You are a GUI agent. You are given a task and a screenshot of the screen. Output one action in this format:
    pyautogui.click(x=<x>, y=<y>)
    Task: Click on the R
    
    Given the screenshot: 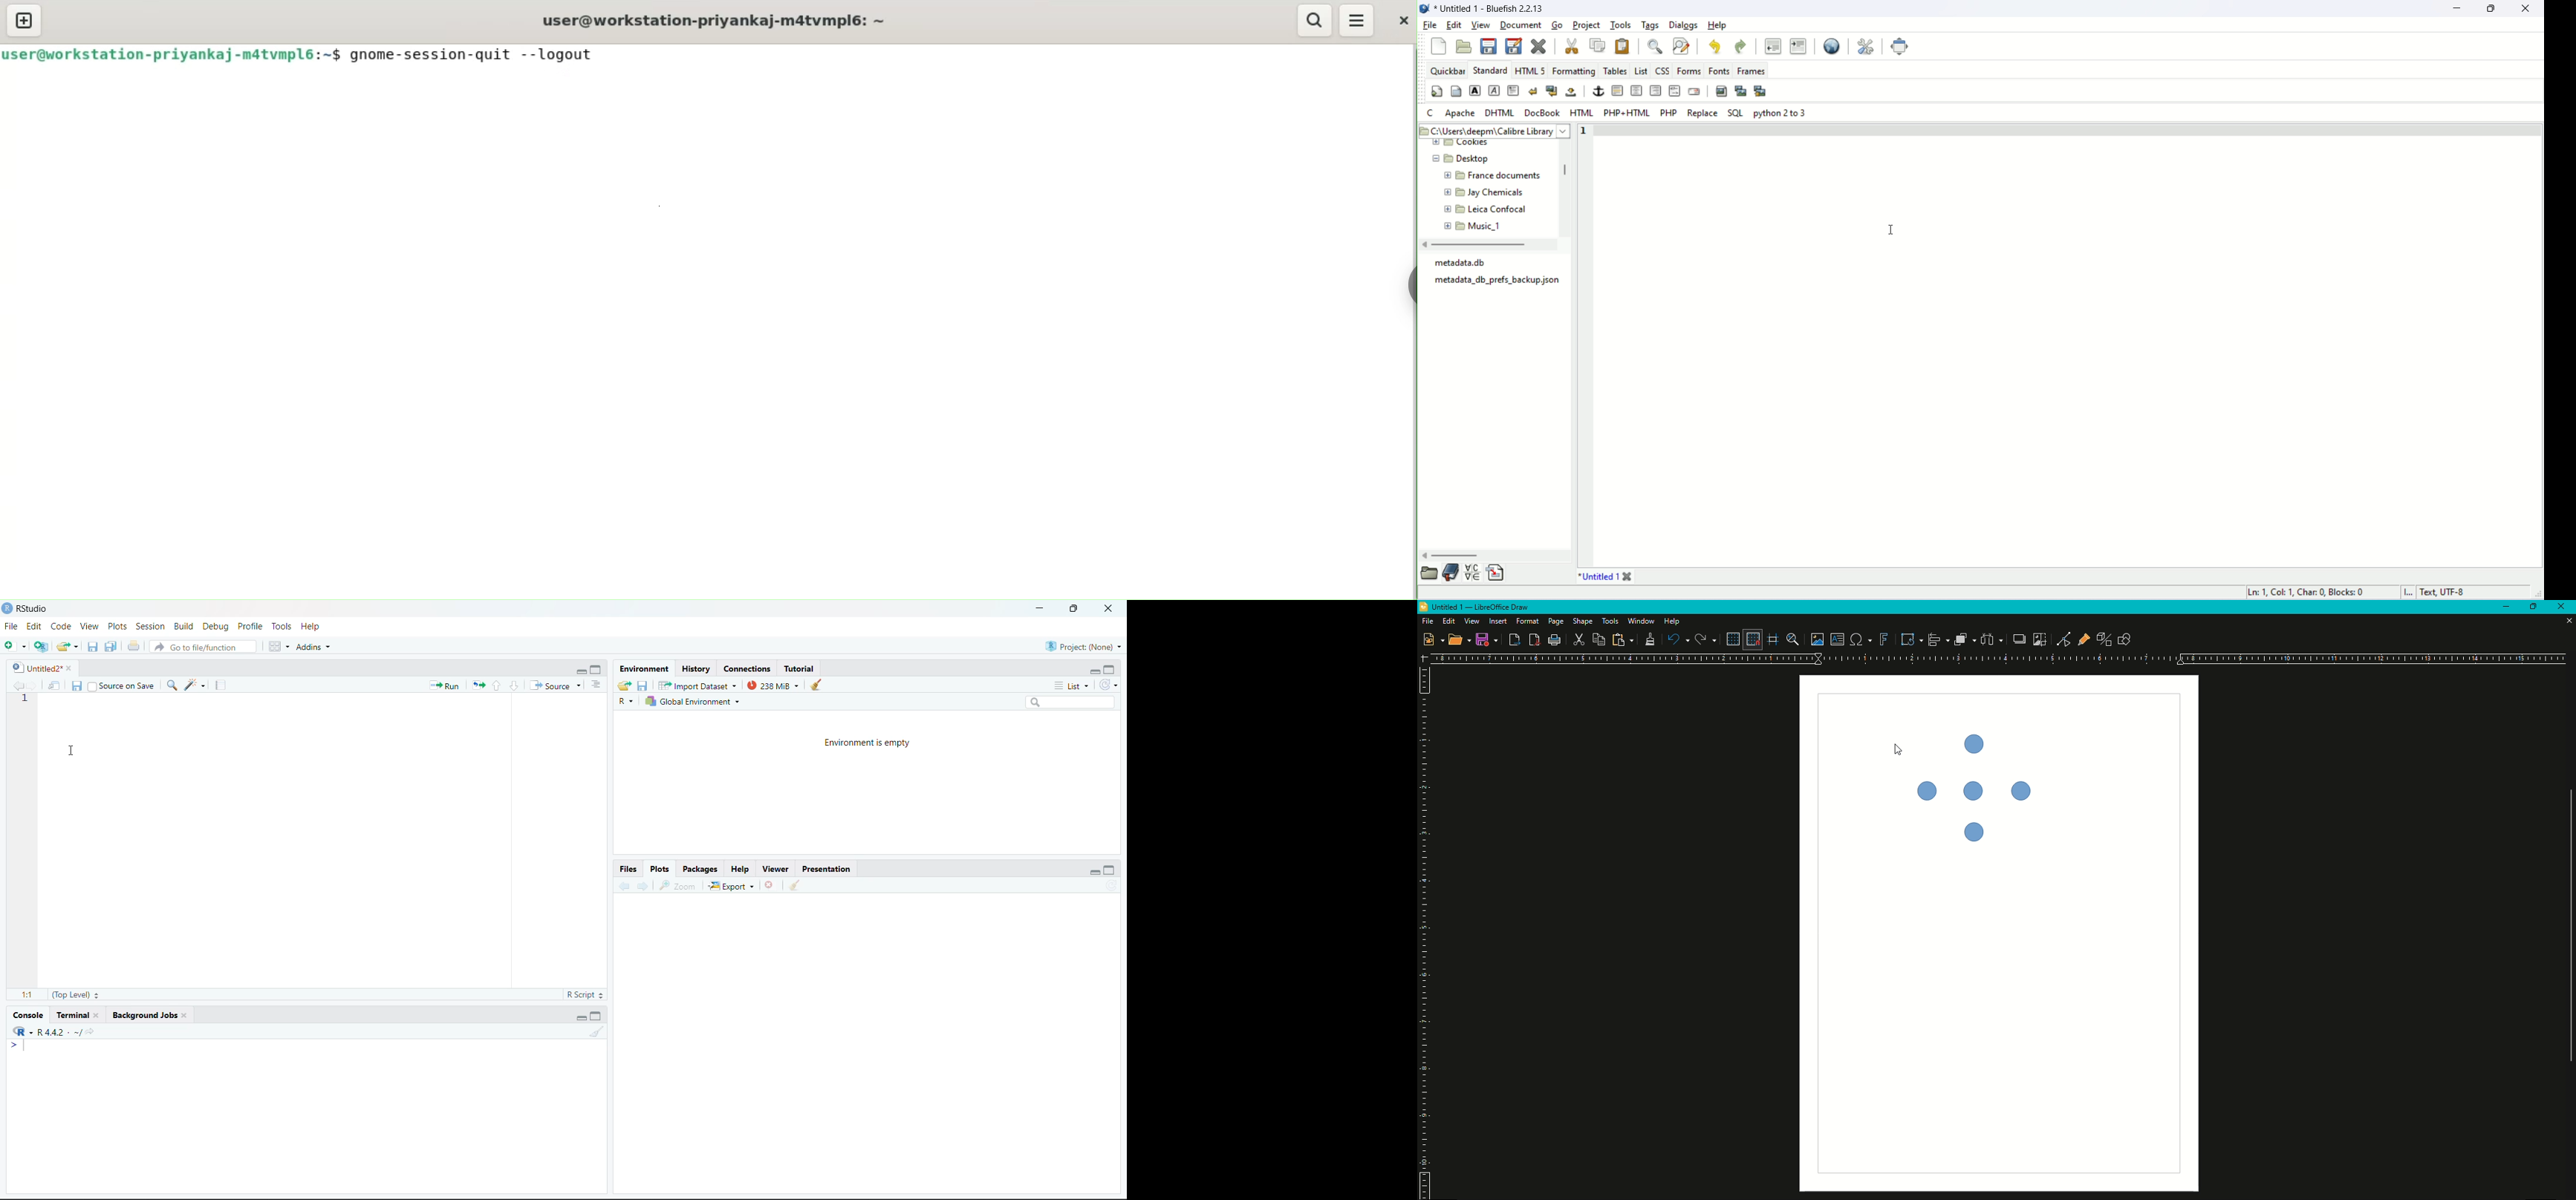 What is the action you would take?
    pyautogui.click(x=627, y=701)
    